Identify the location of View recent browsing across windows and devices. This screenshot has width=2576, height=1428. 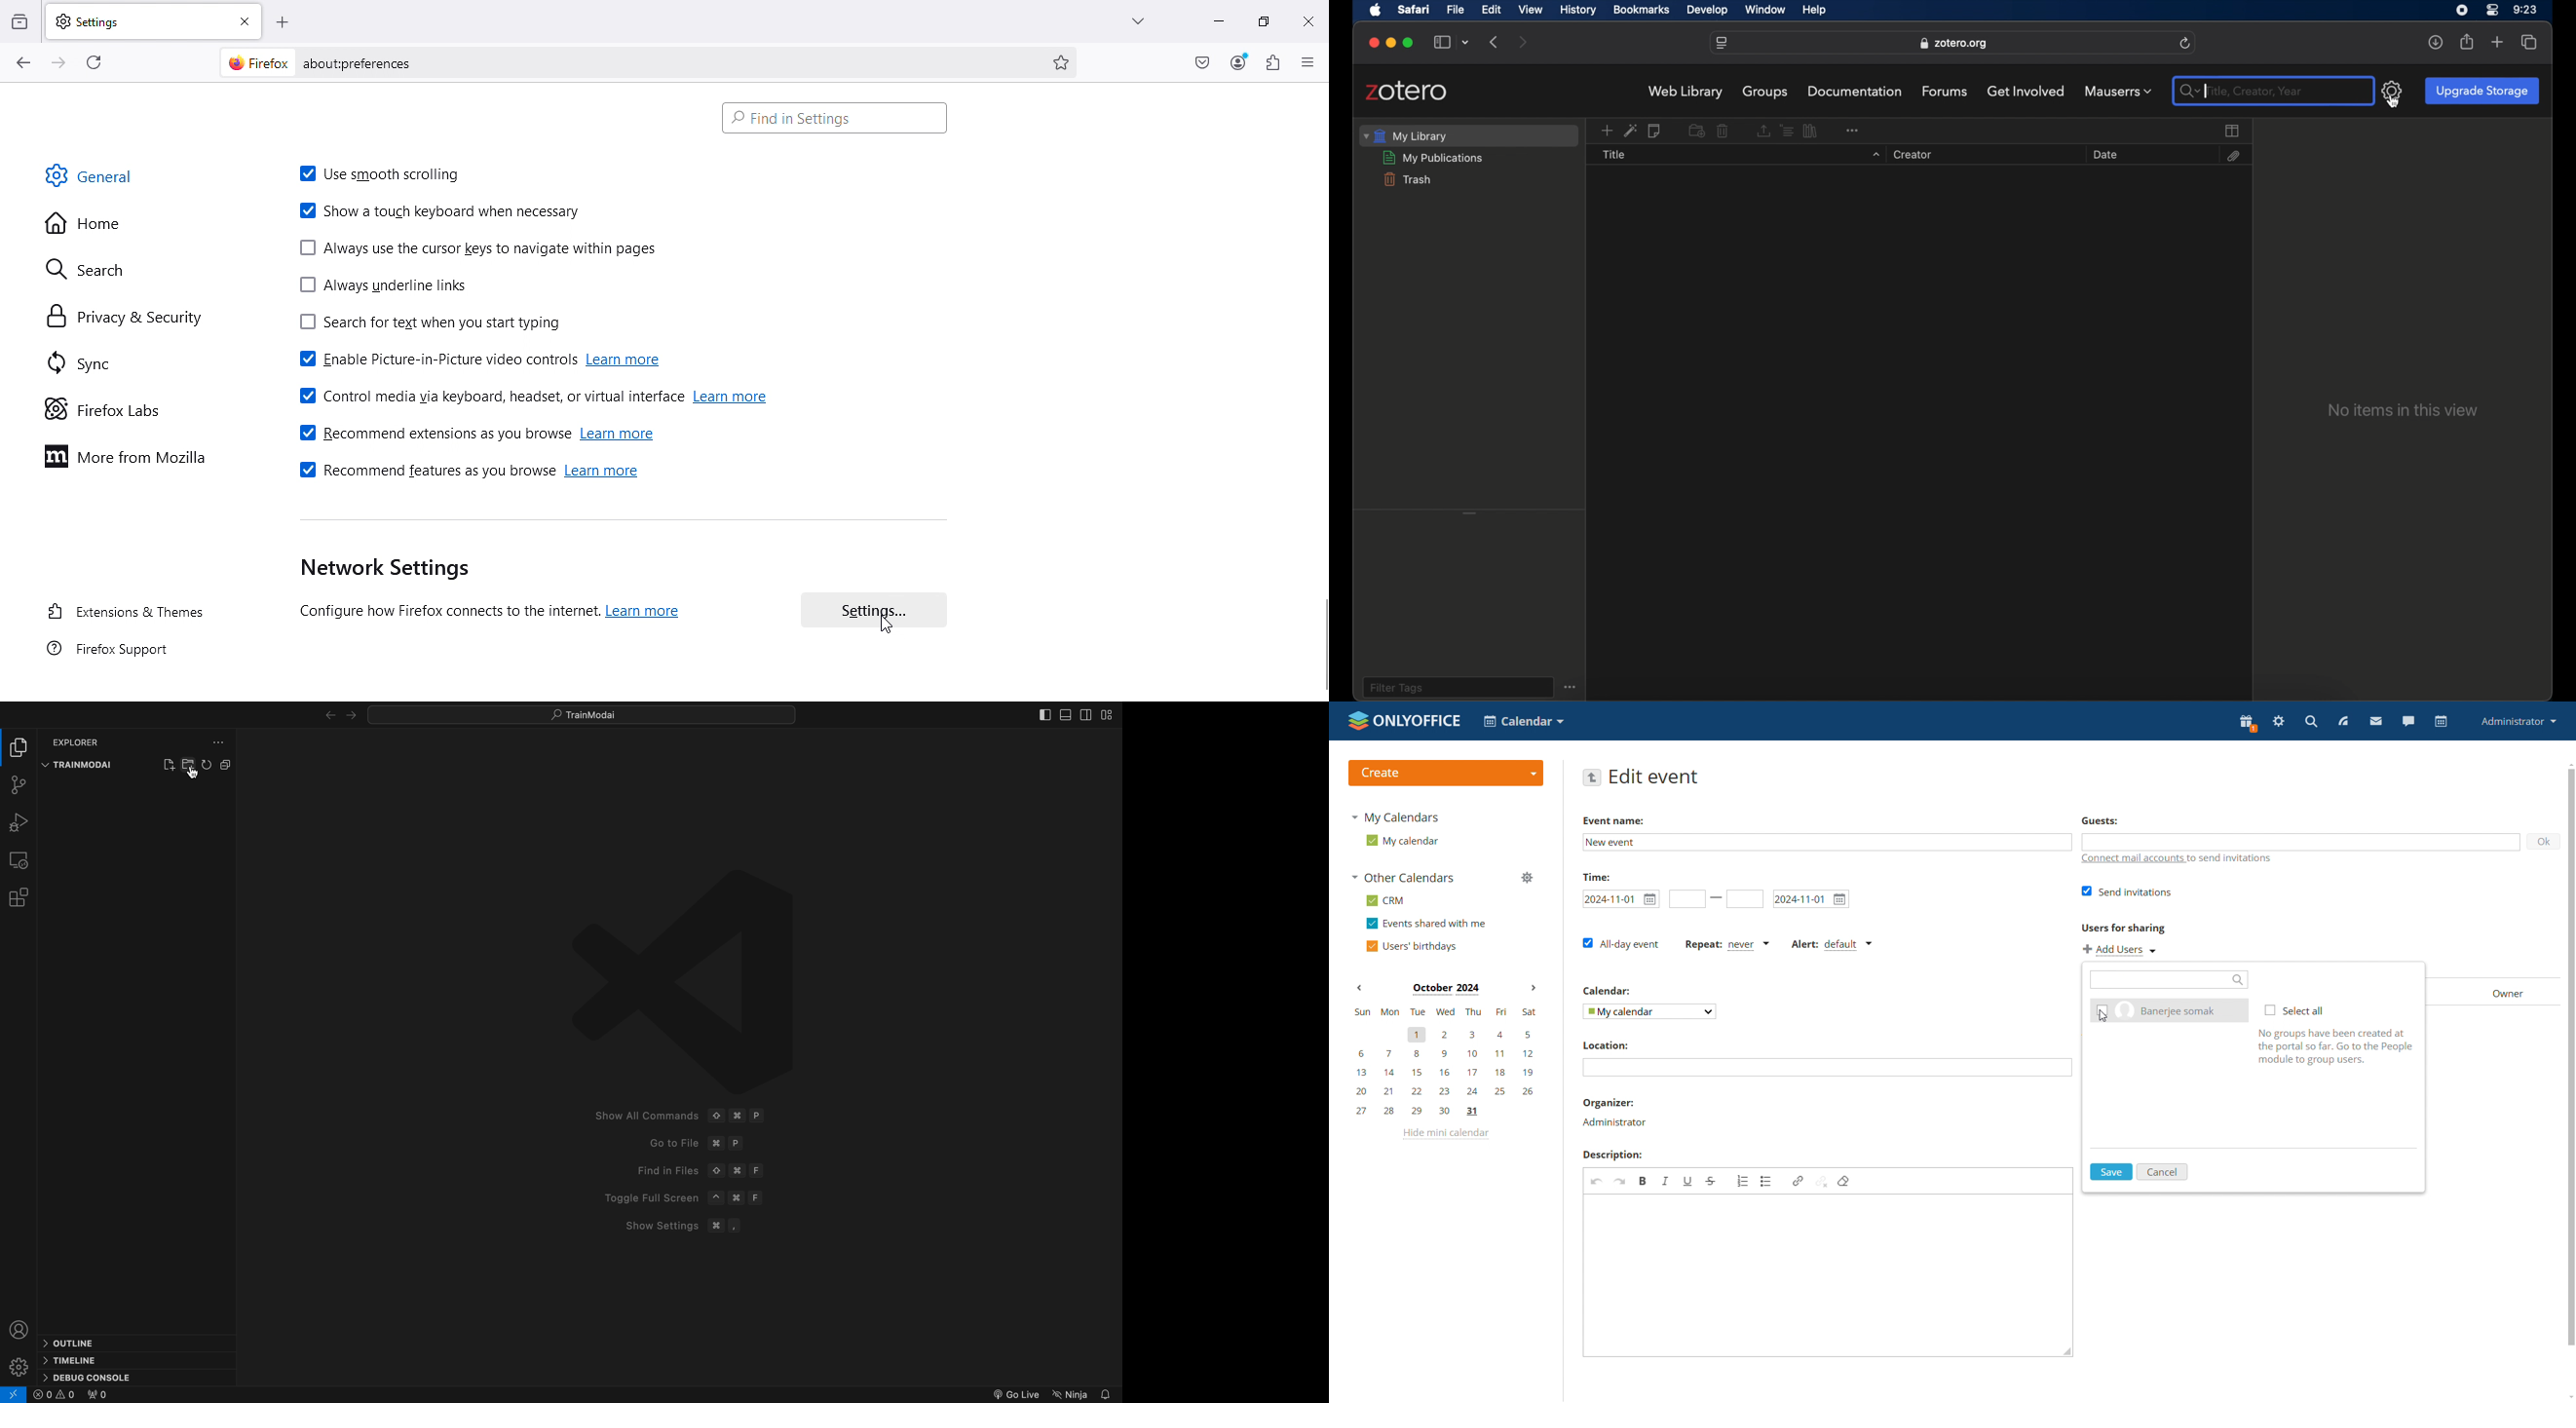
(21, 19).